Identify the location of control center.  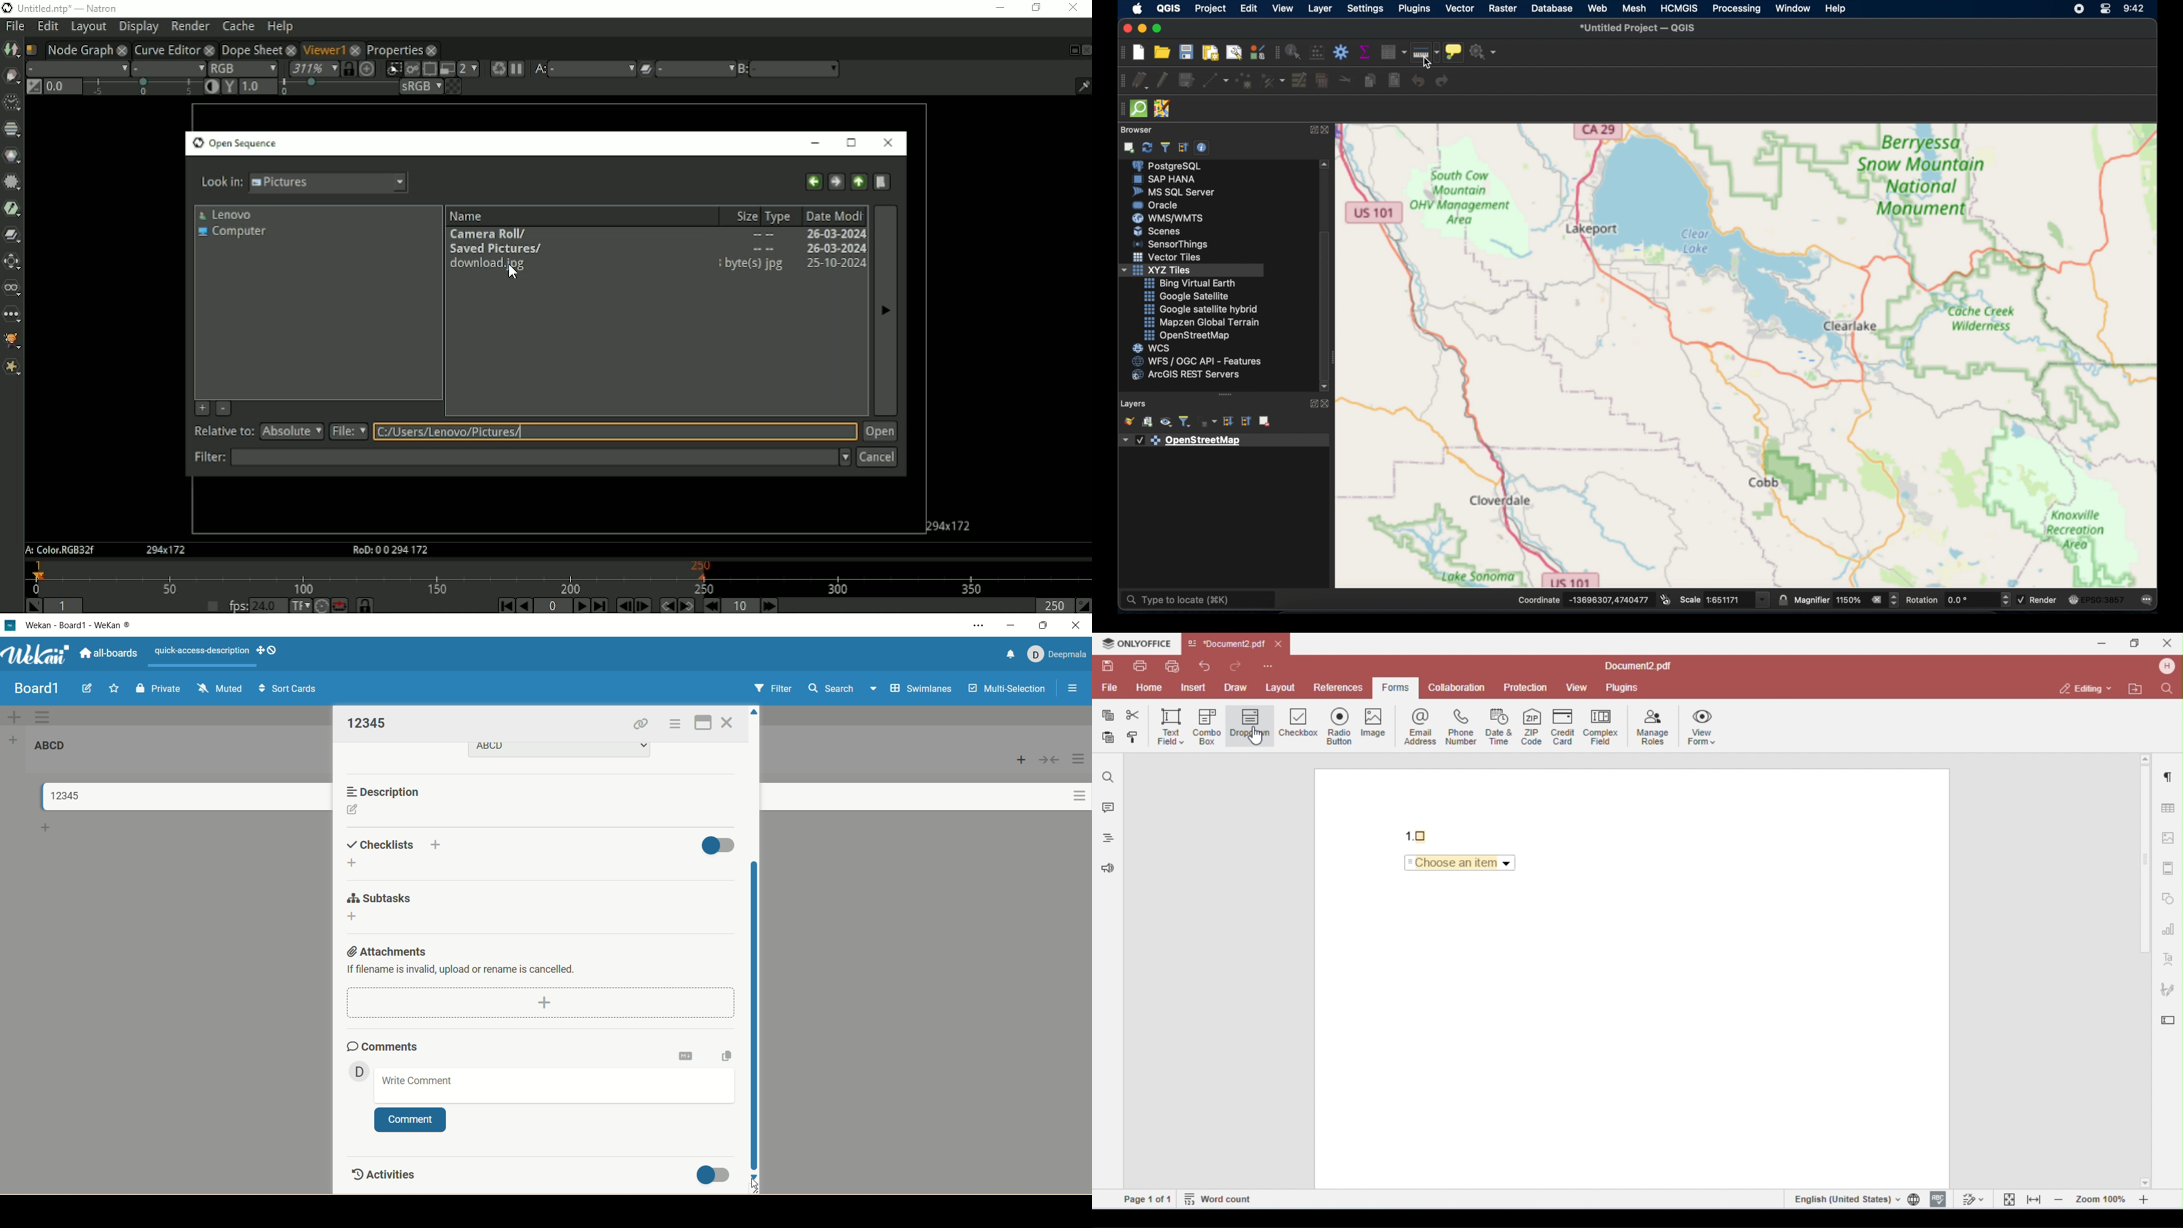
(2108, 10).